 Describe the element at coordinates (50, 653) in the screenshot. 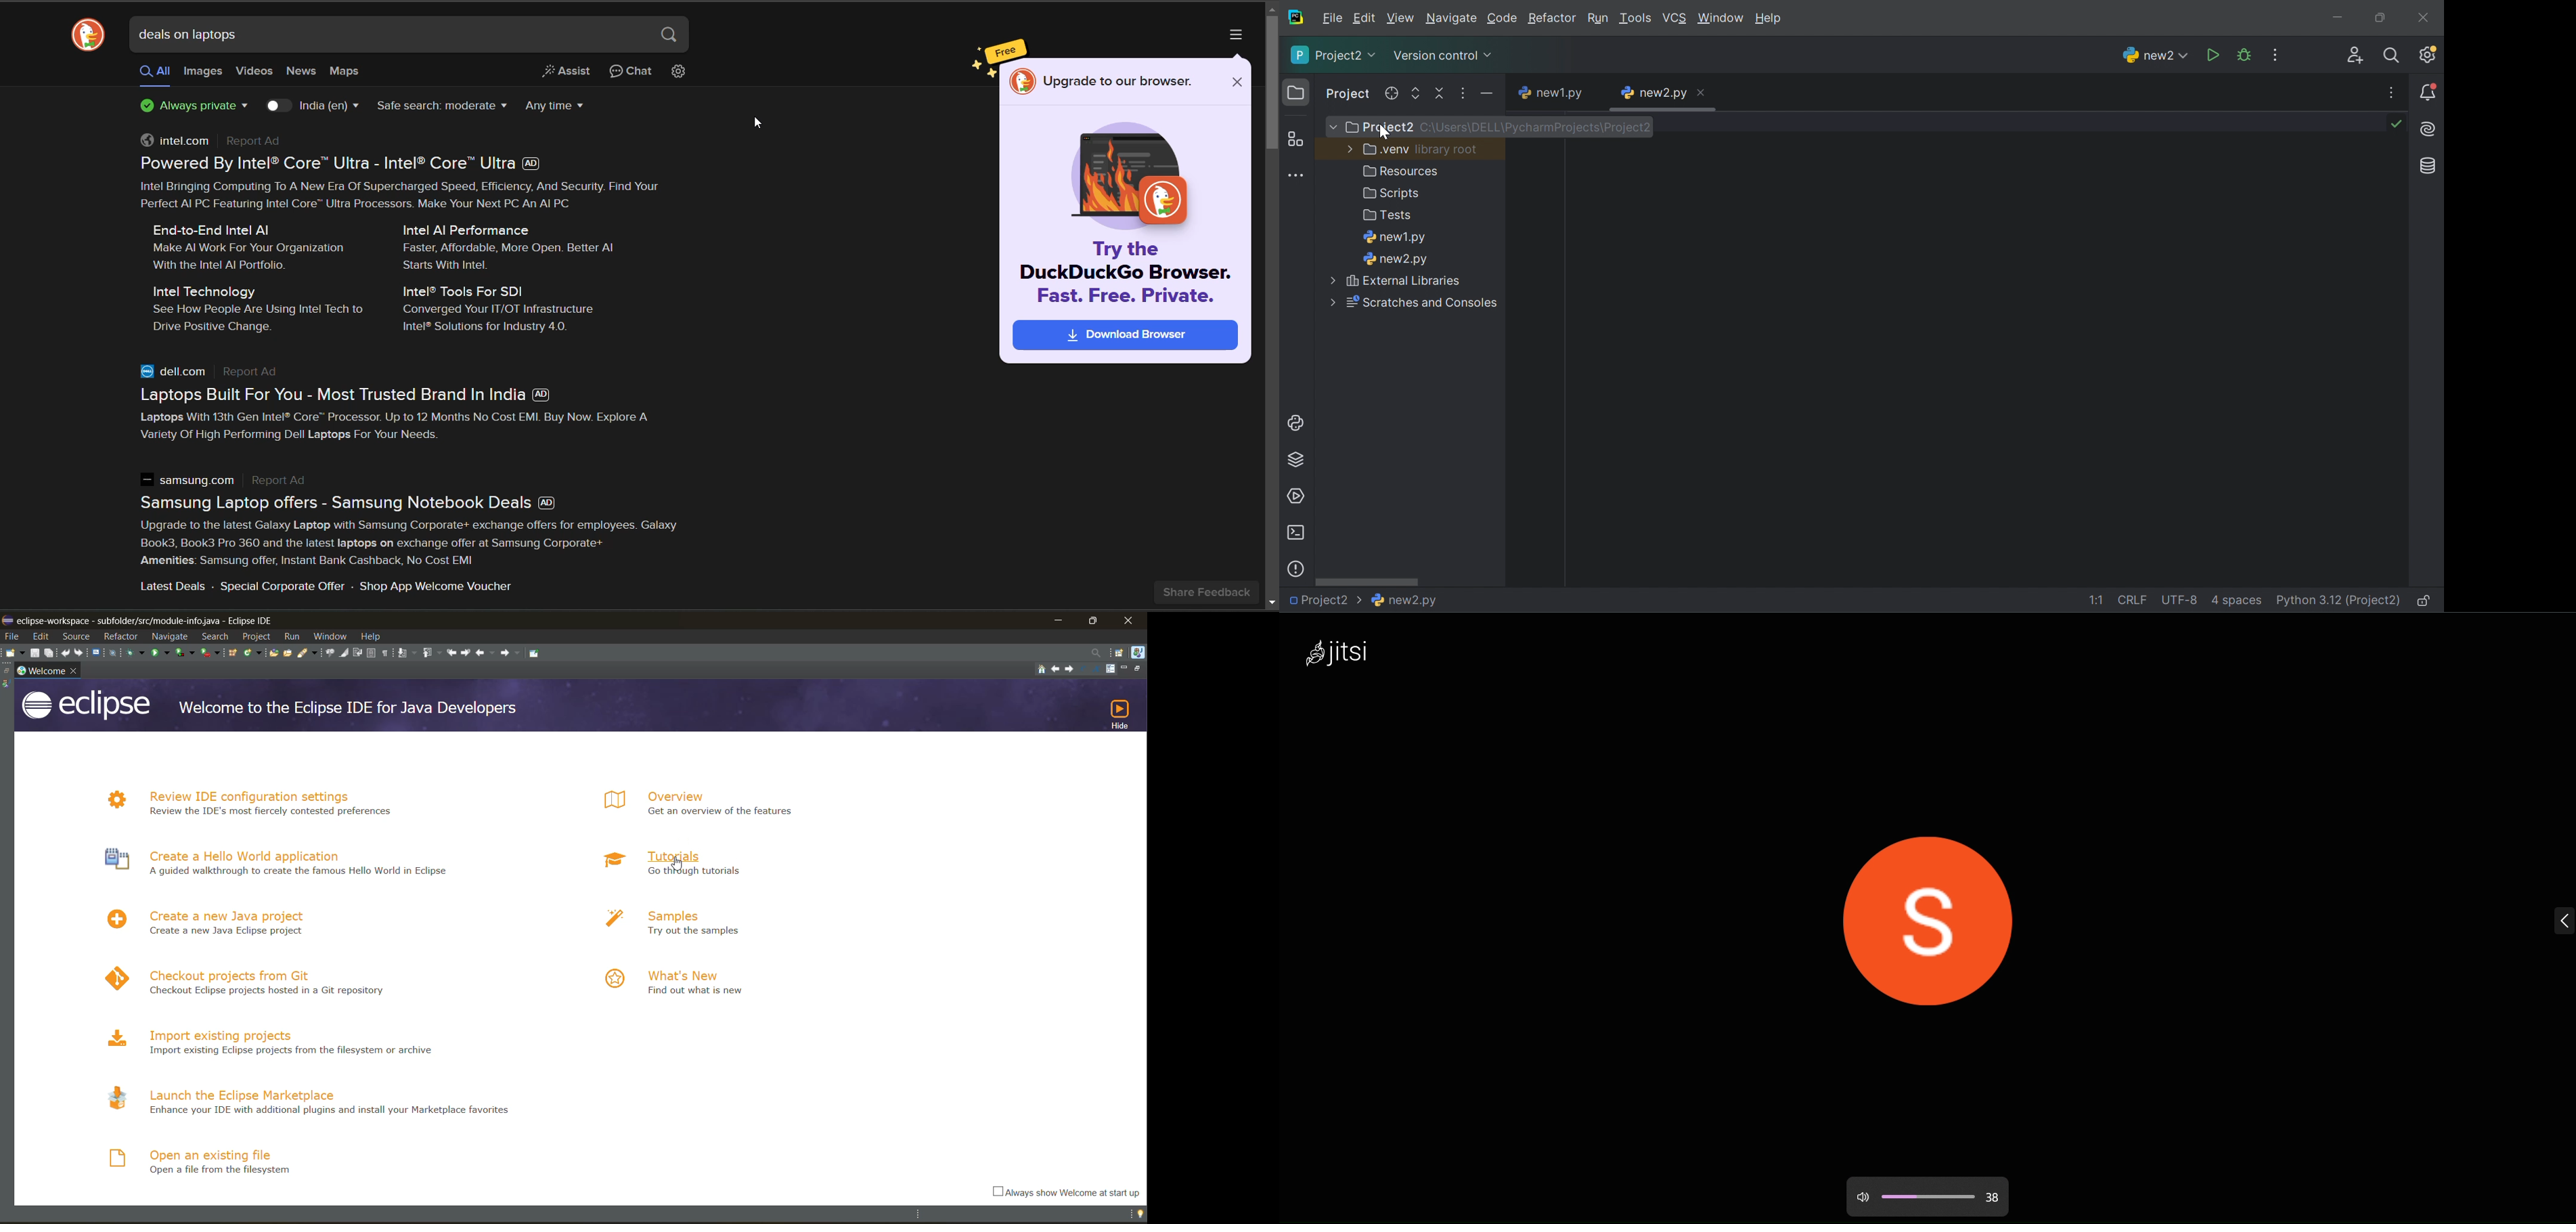

I see `save all` at that location.